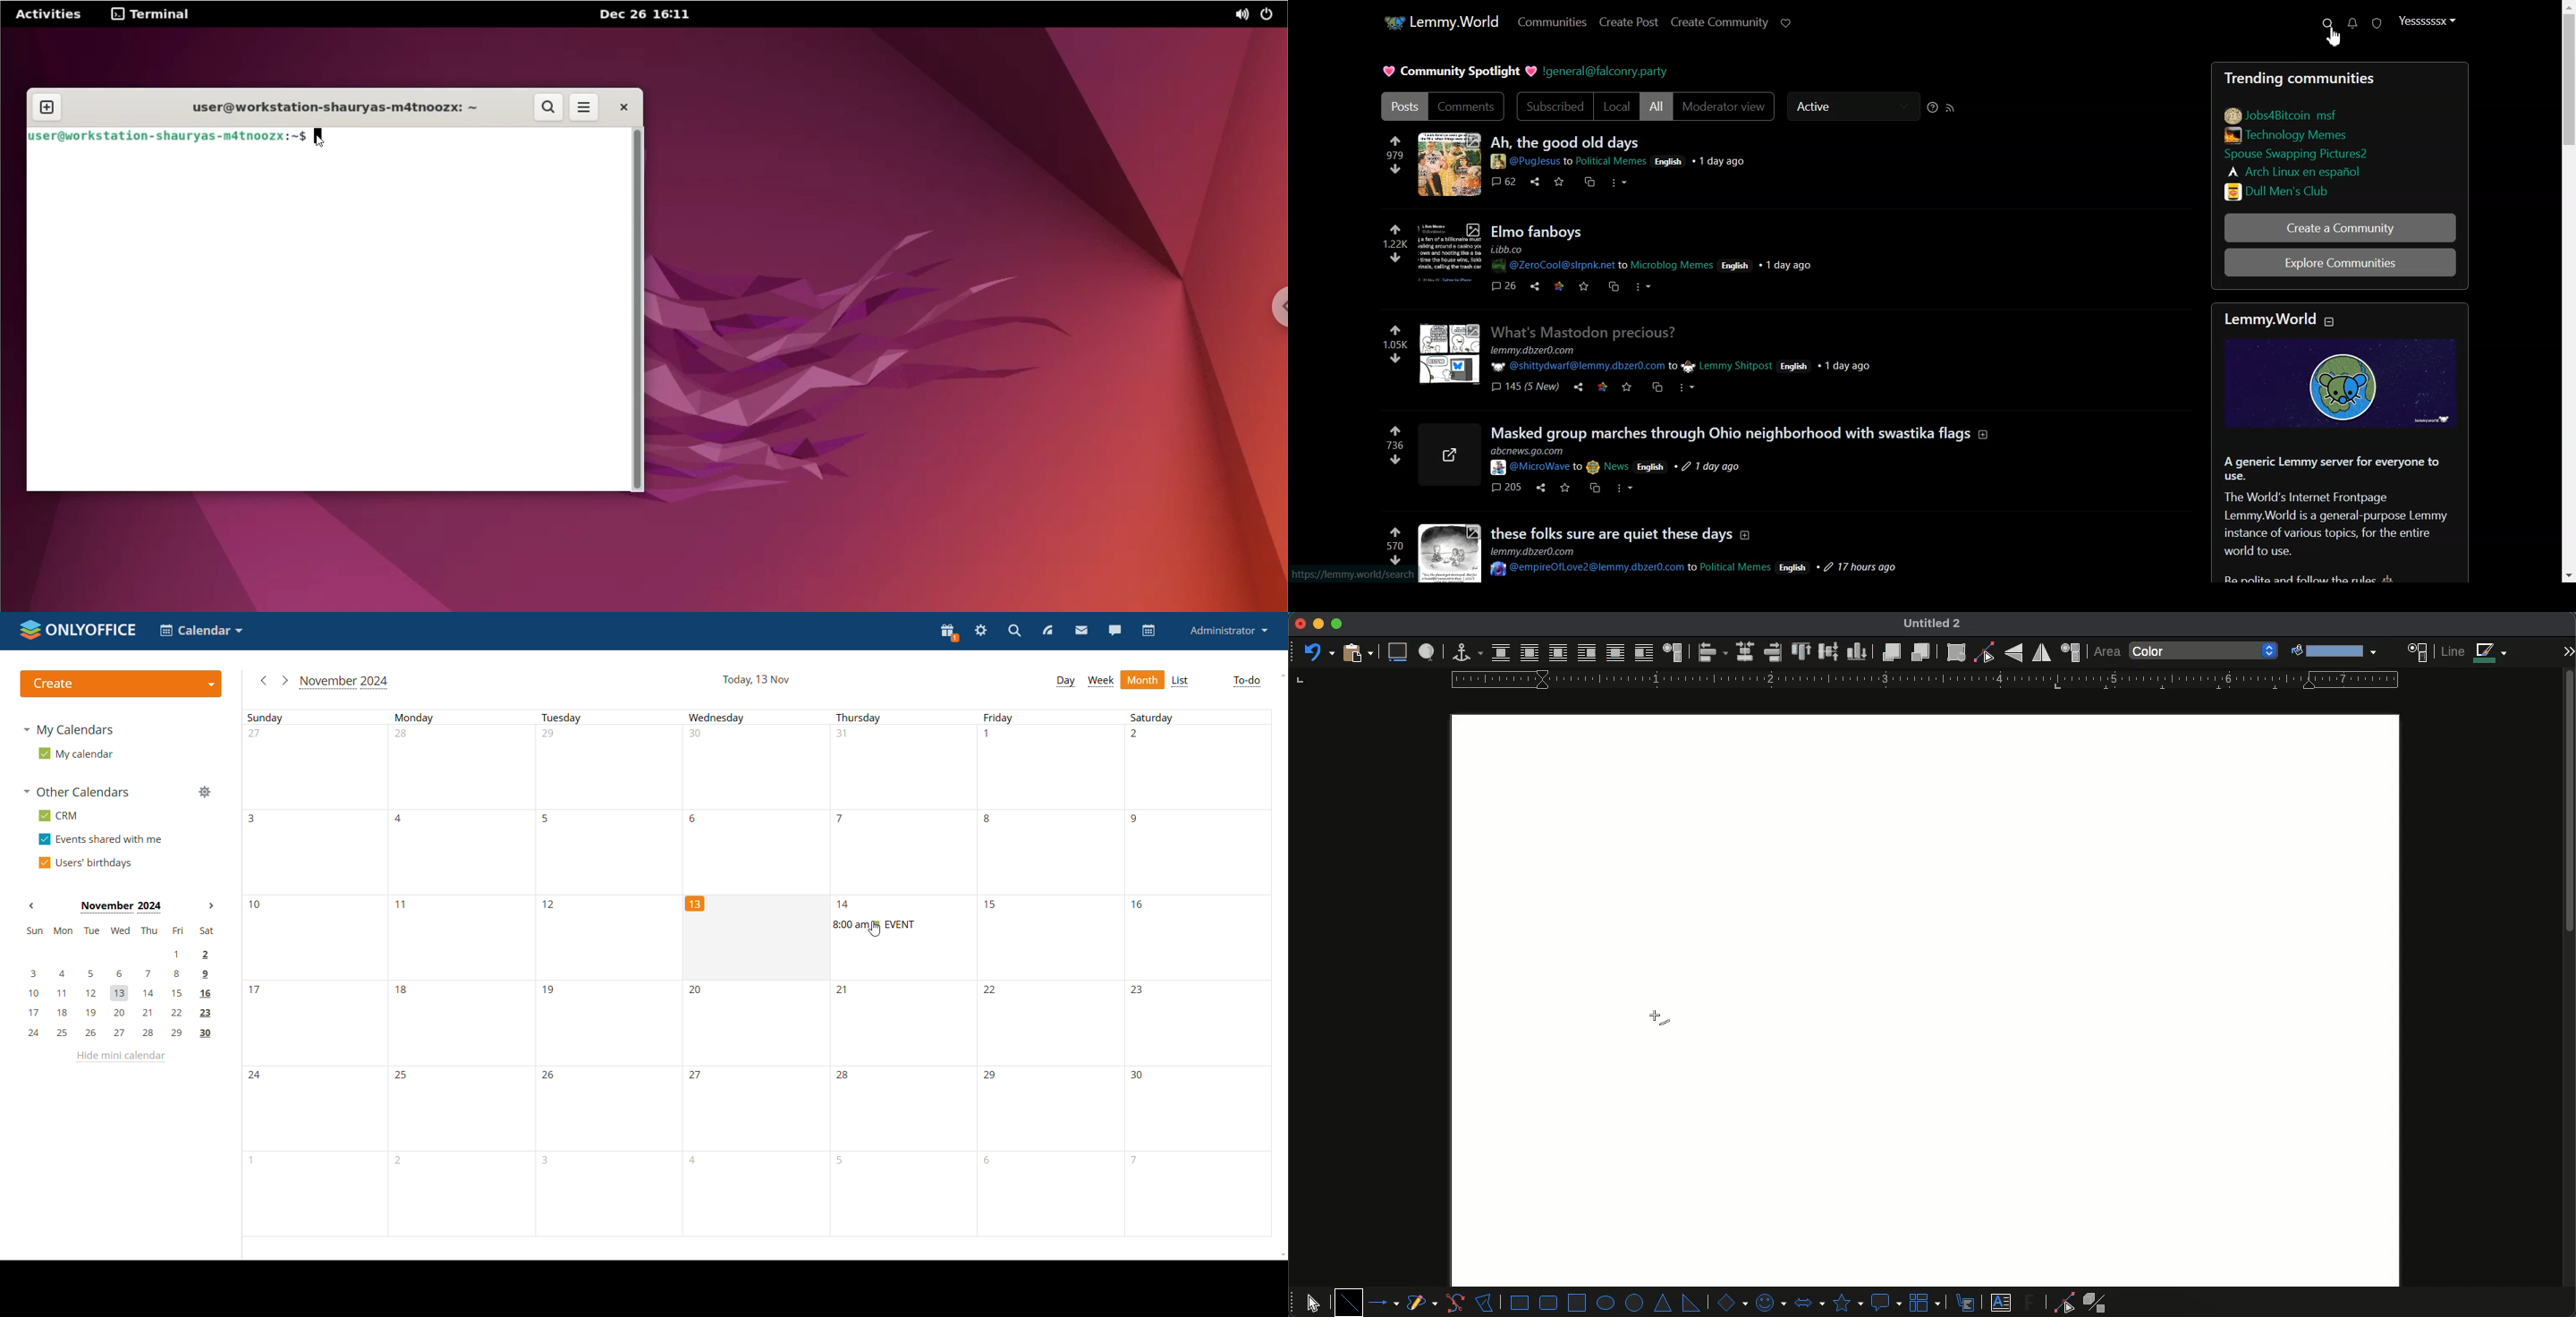  I want to click on share, so click(1535, 183).